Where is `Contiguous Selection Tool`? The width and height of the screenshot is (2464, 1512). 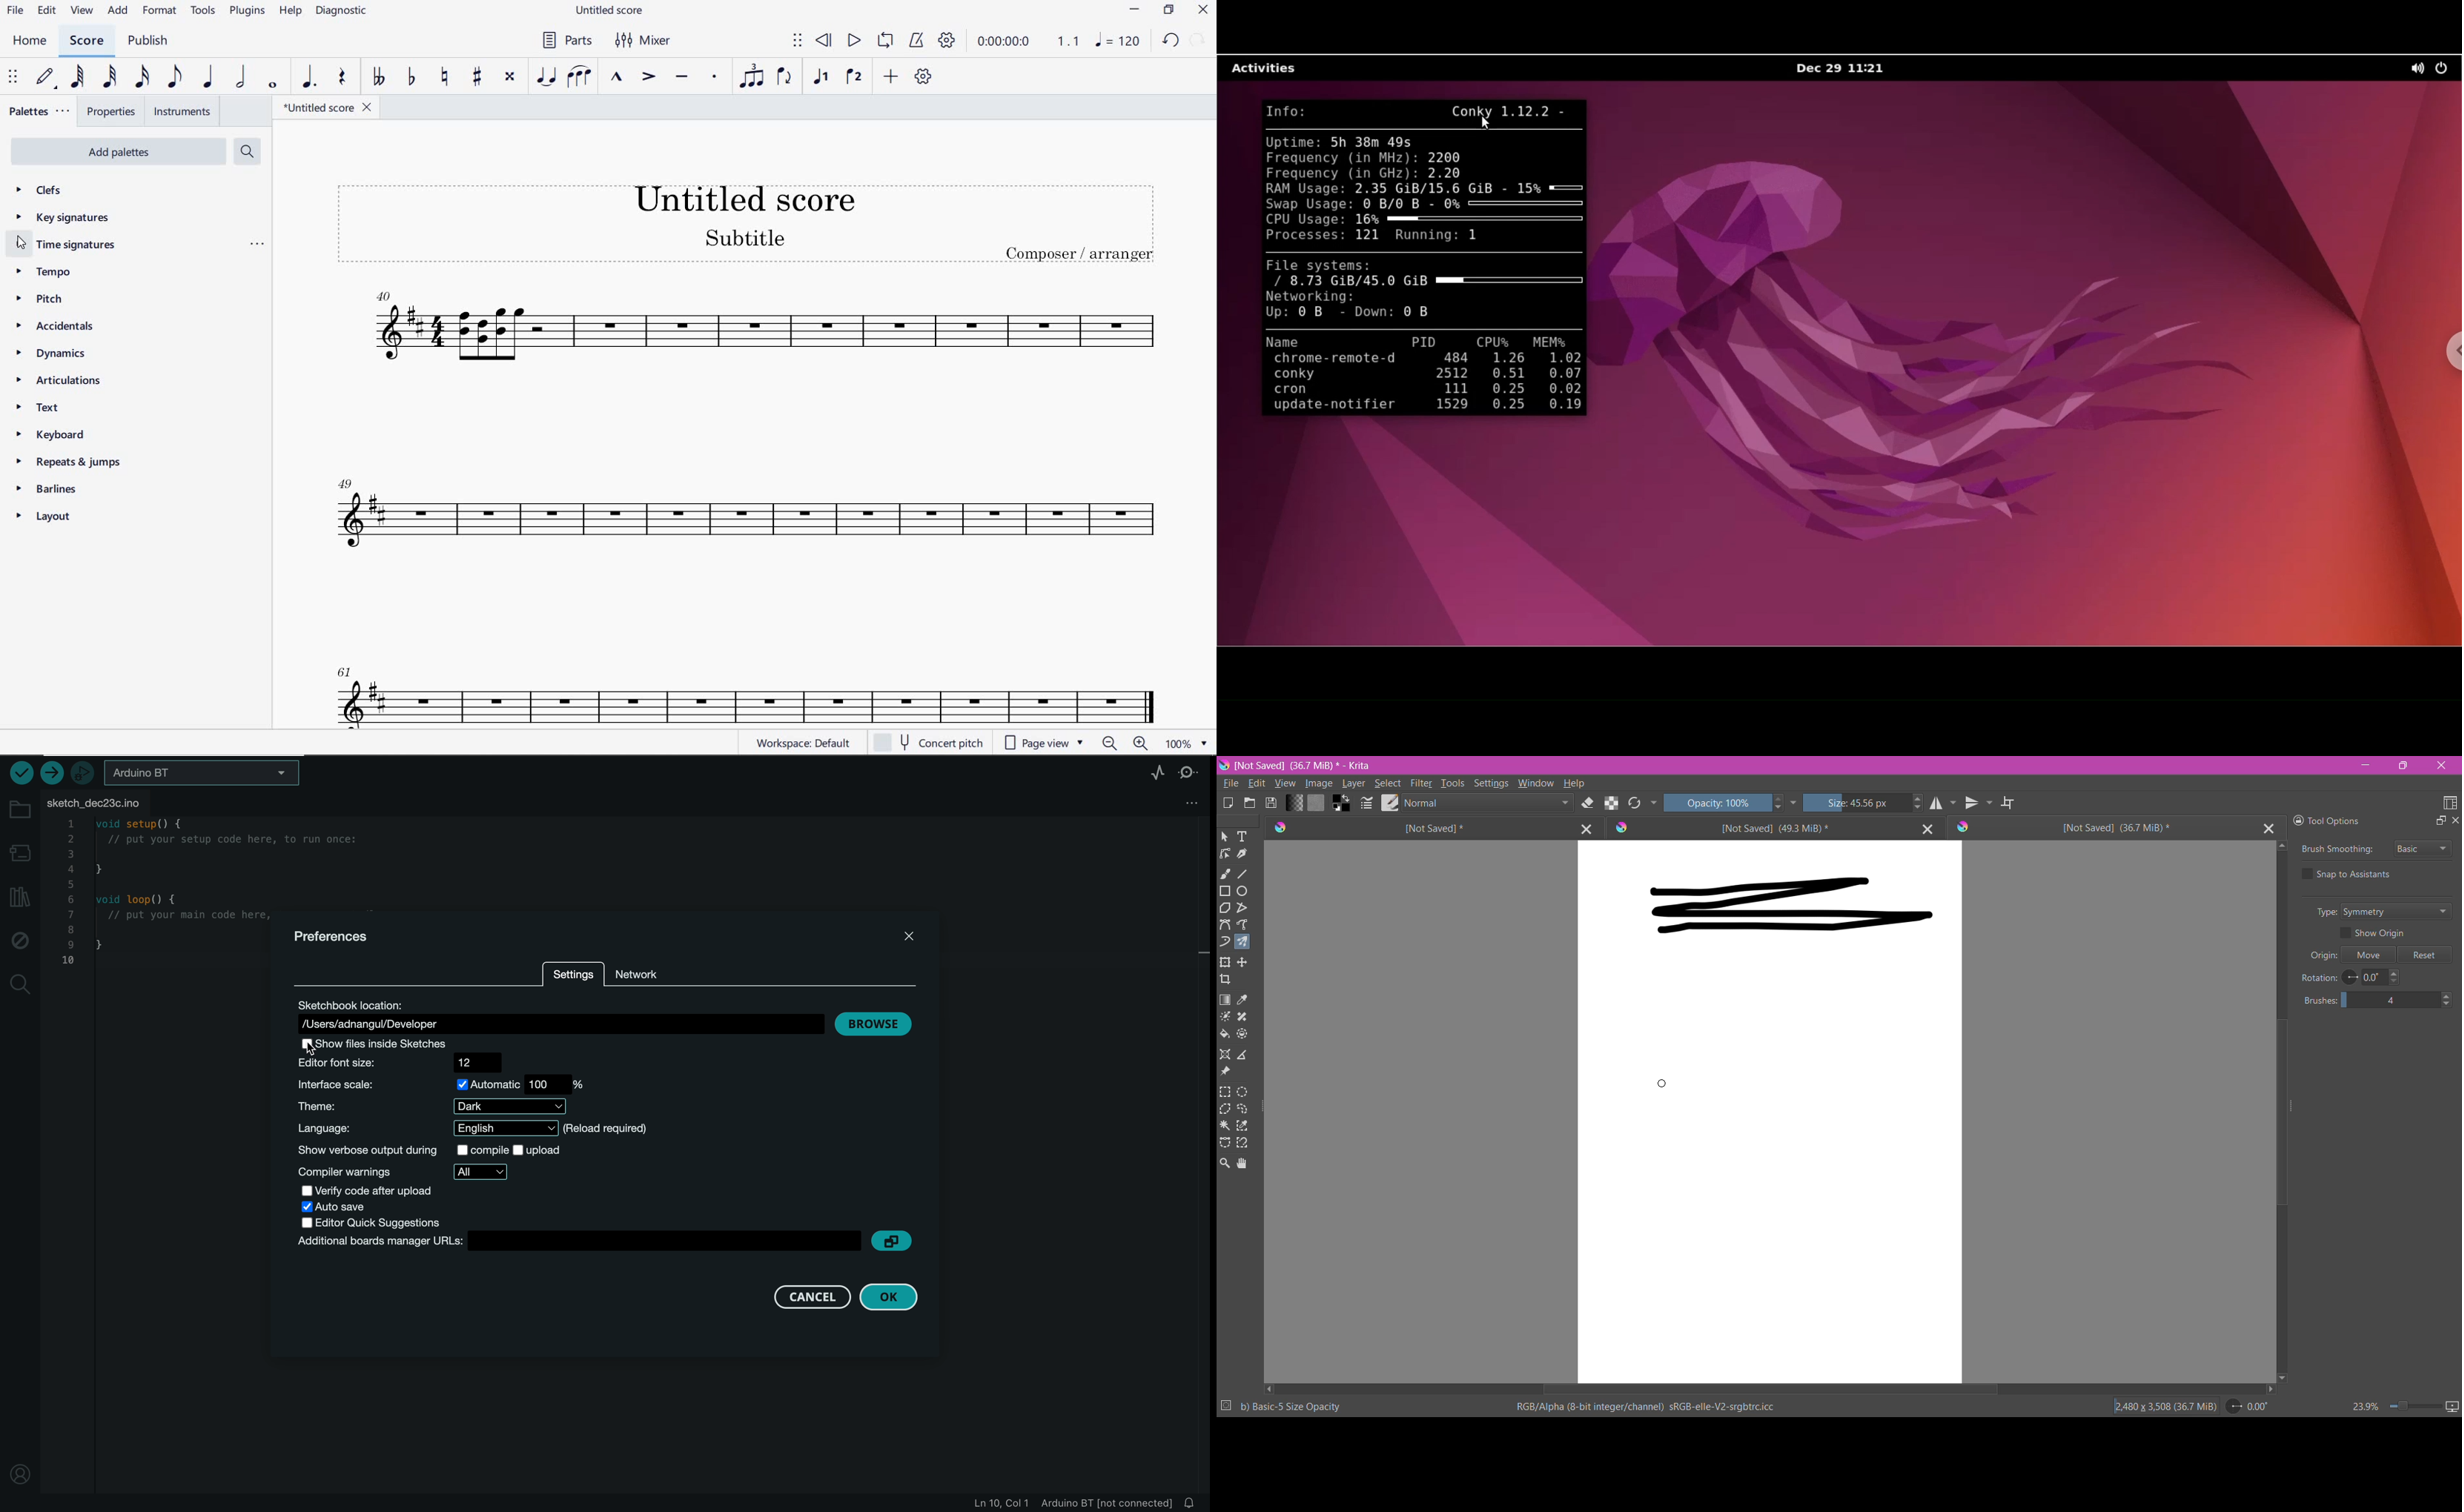
Contiguous Selection Tool is located at coordinates (1226, 1126).